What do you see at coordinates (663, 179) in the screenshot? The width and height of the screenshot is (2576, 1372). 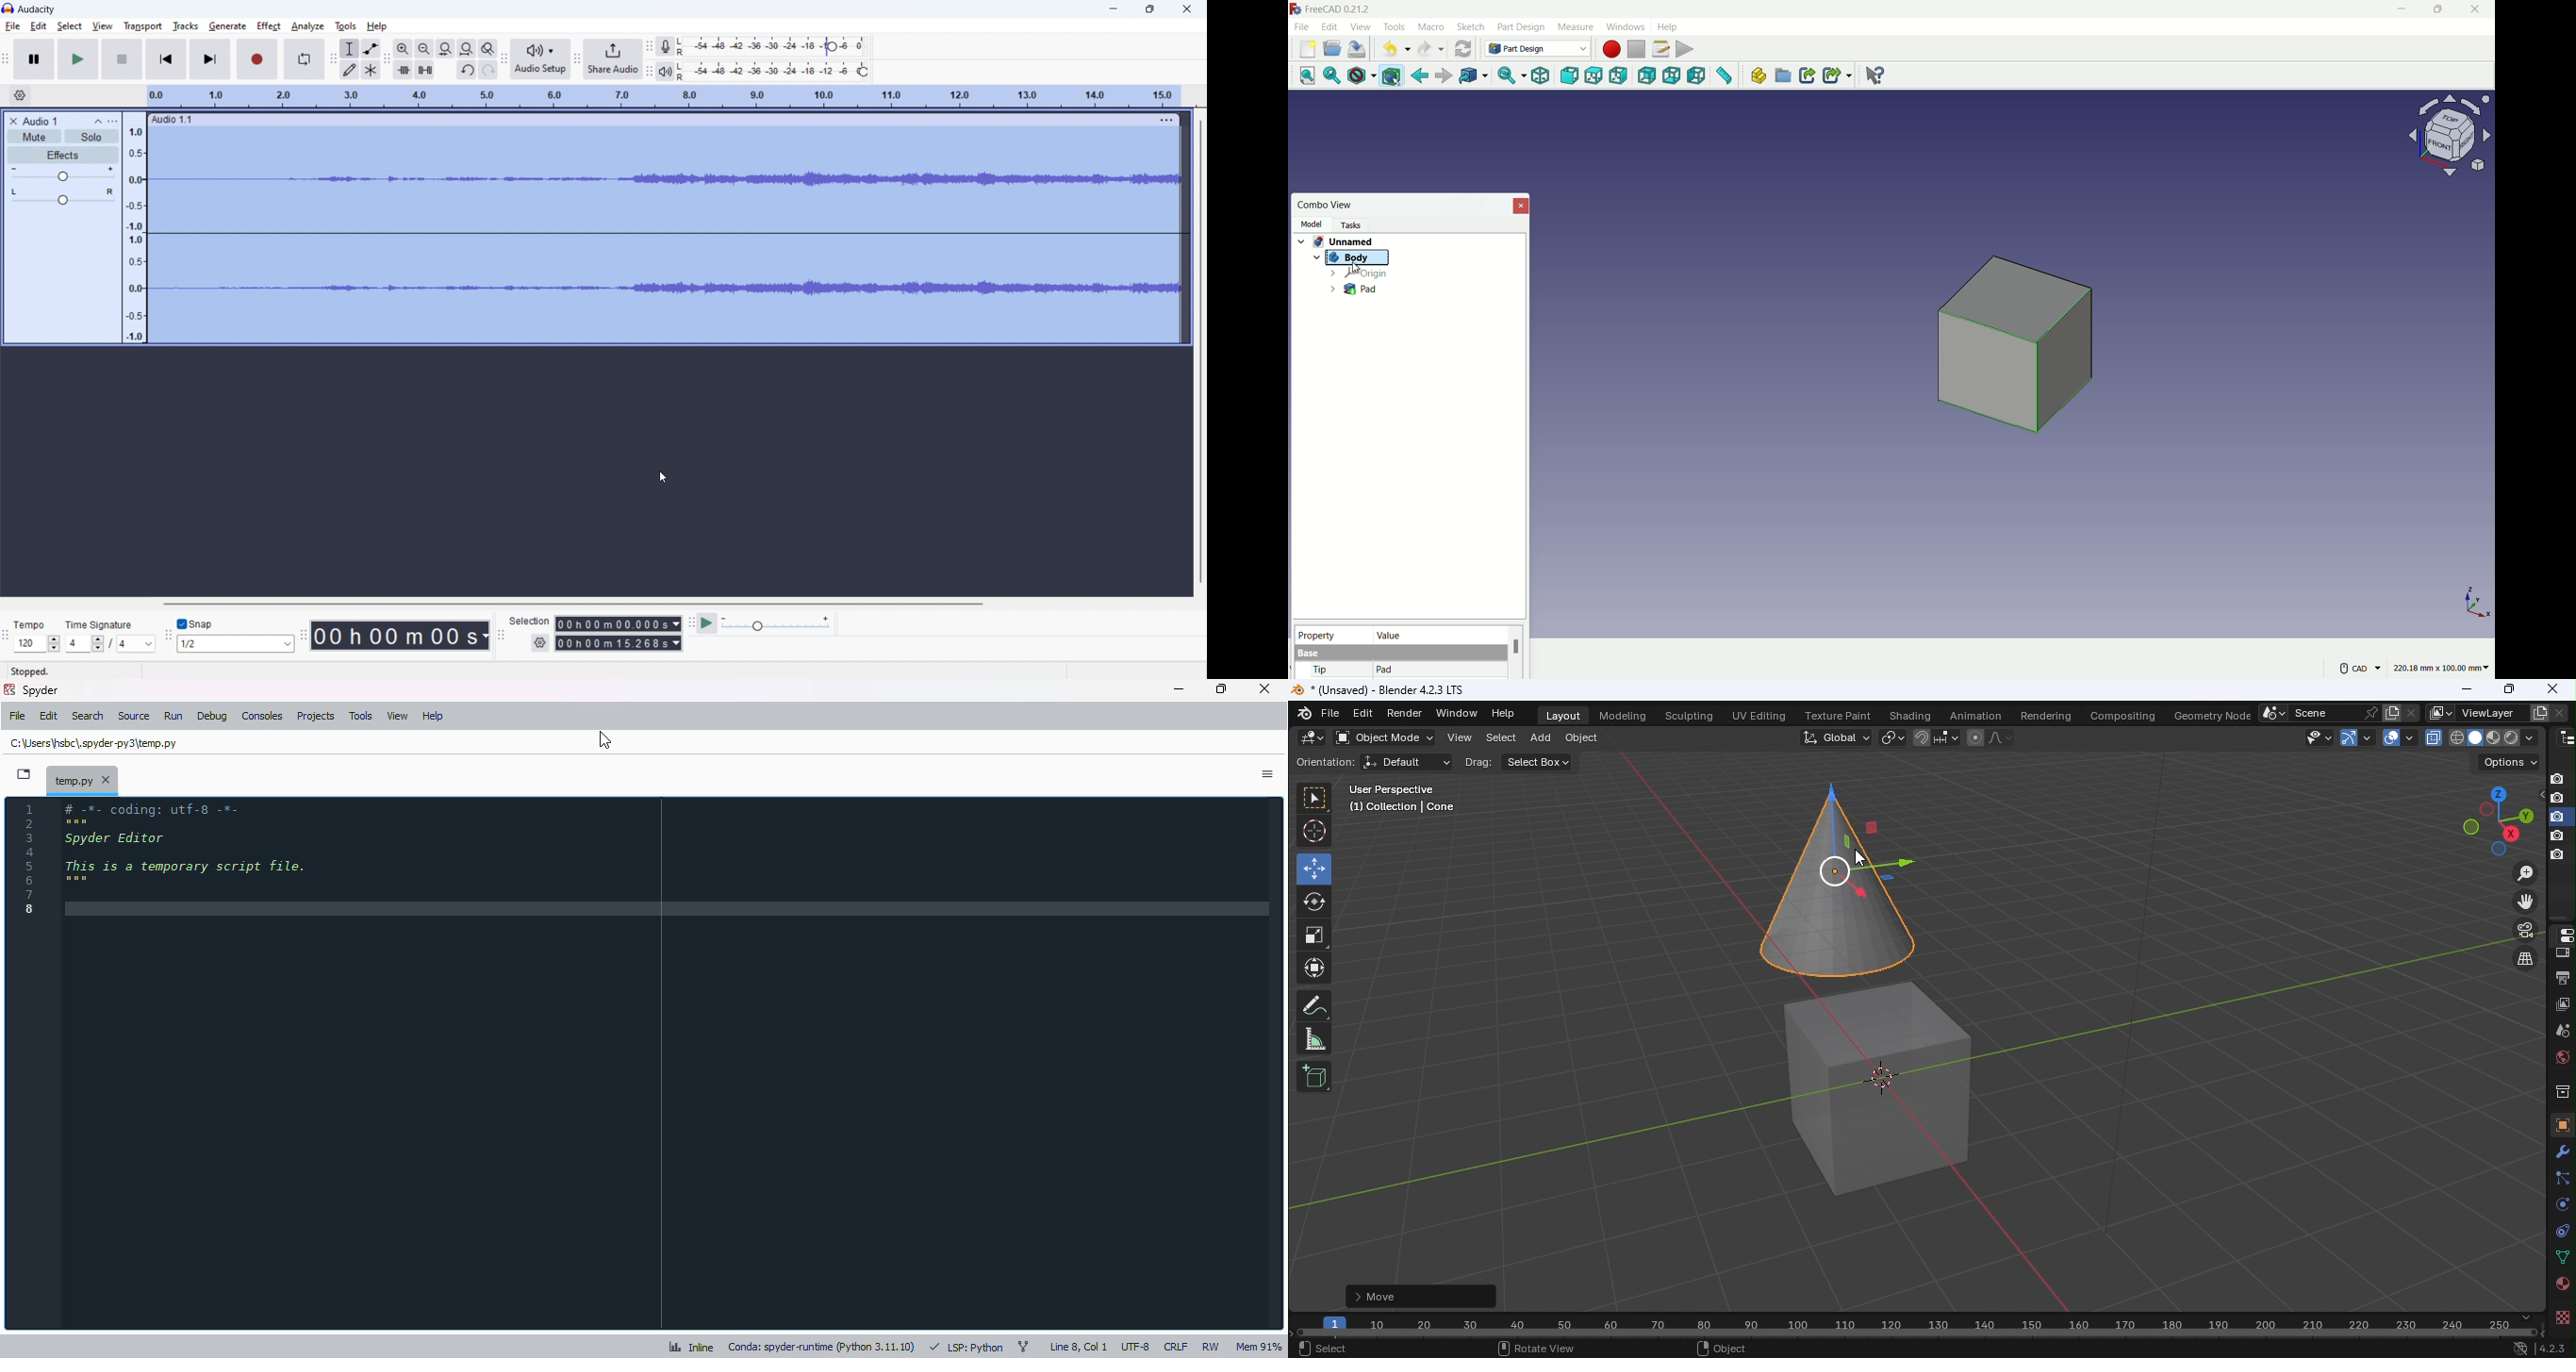 I see `wave profile changed` at bounding box center [663, 179].